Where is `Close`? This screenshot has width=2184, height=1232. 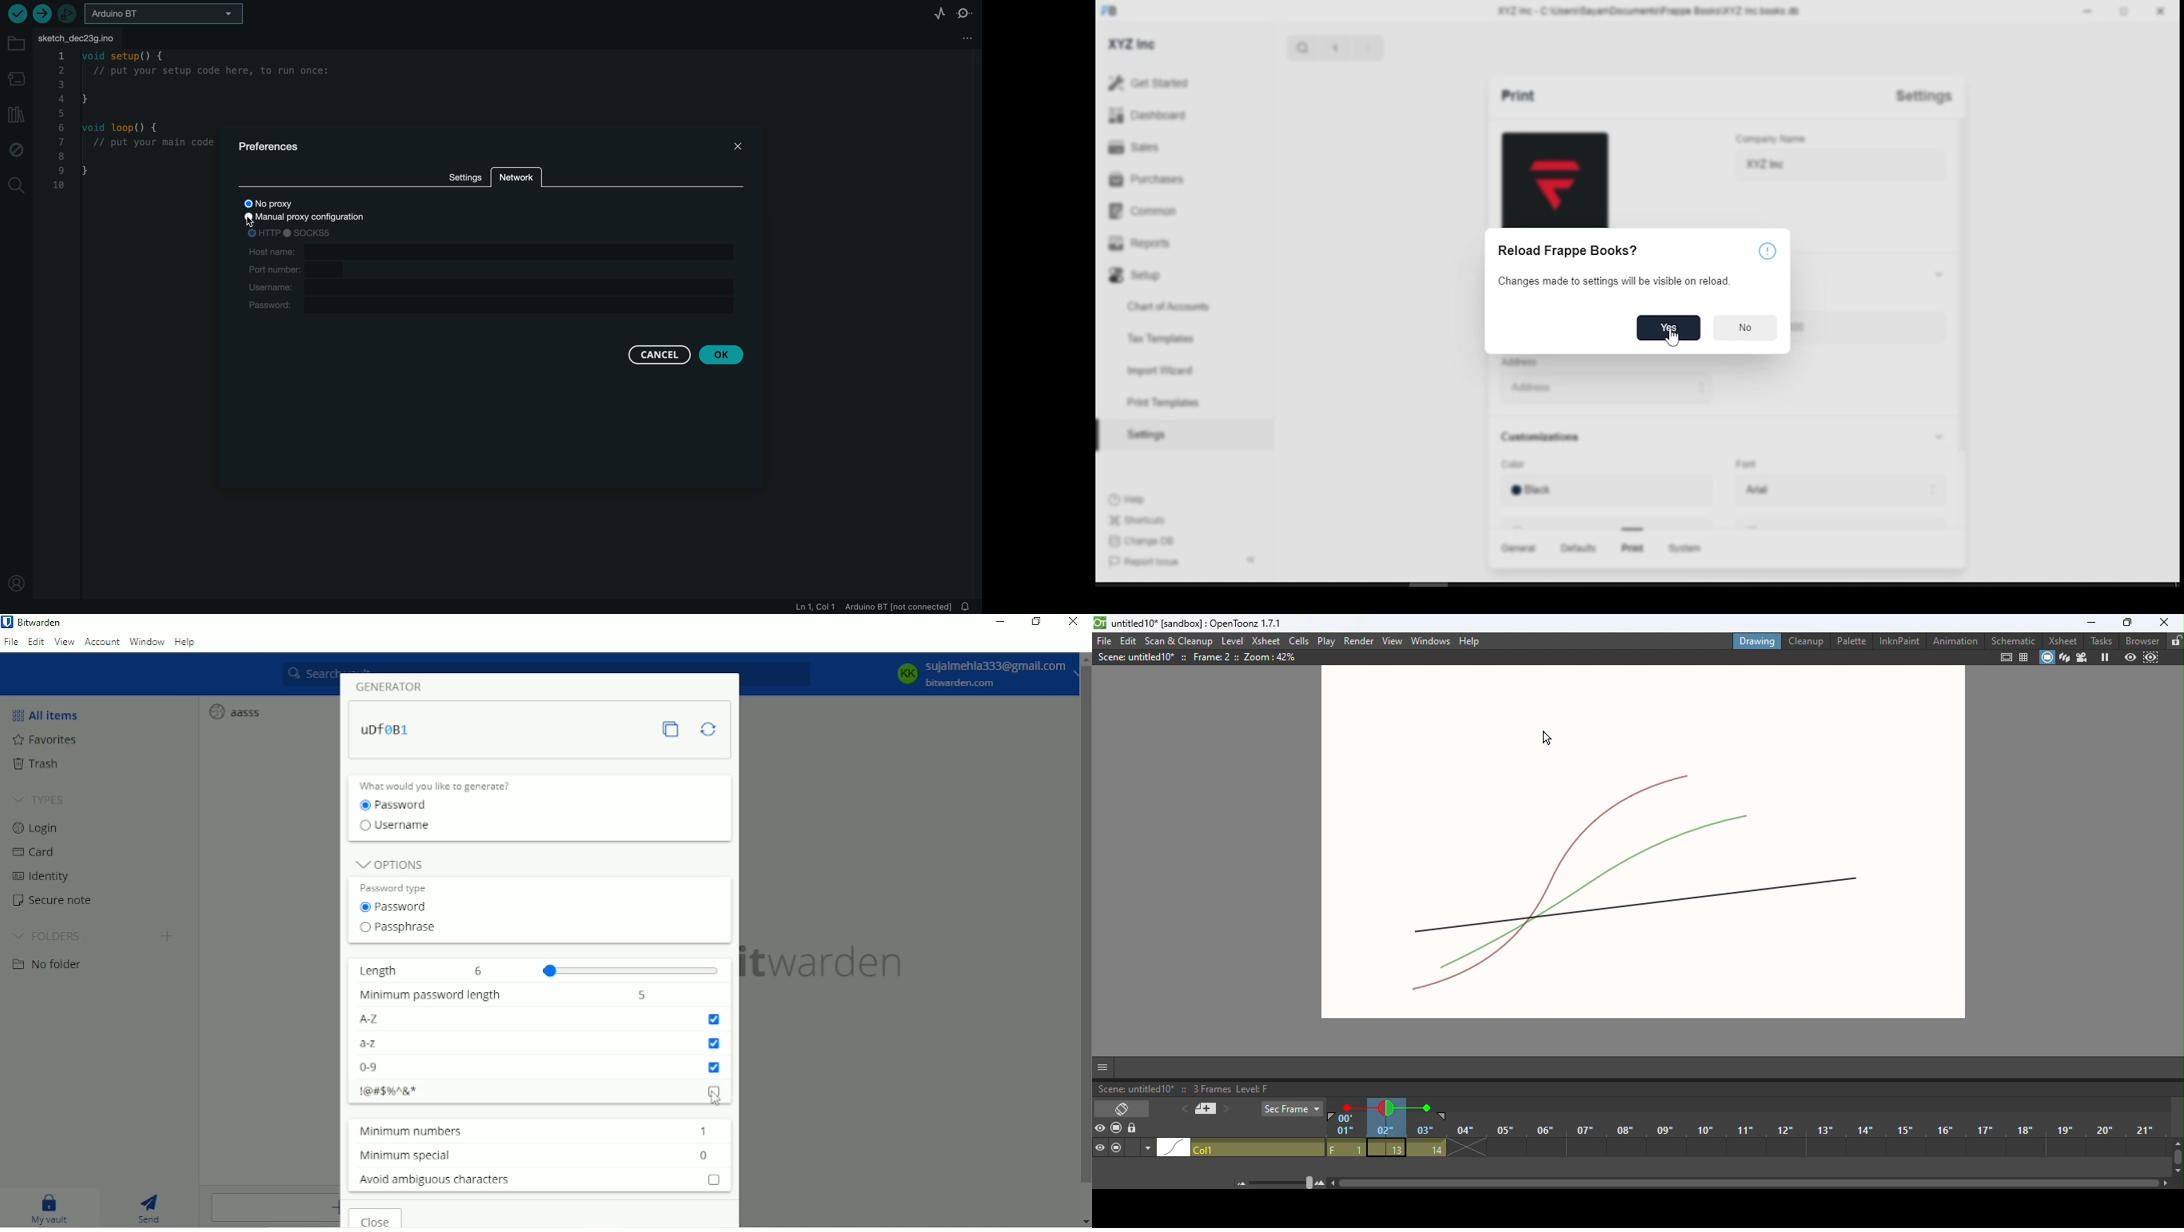 Close is located at coordinates (375, 1218).